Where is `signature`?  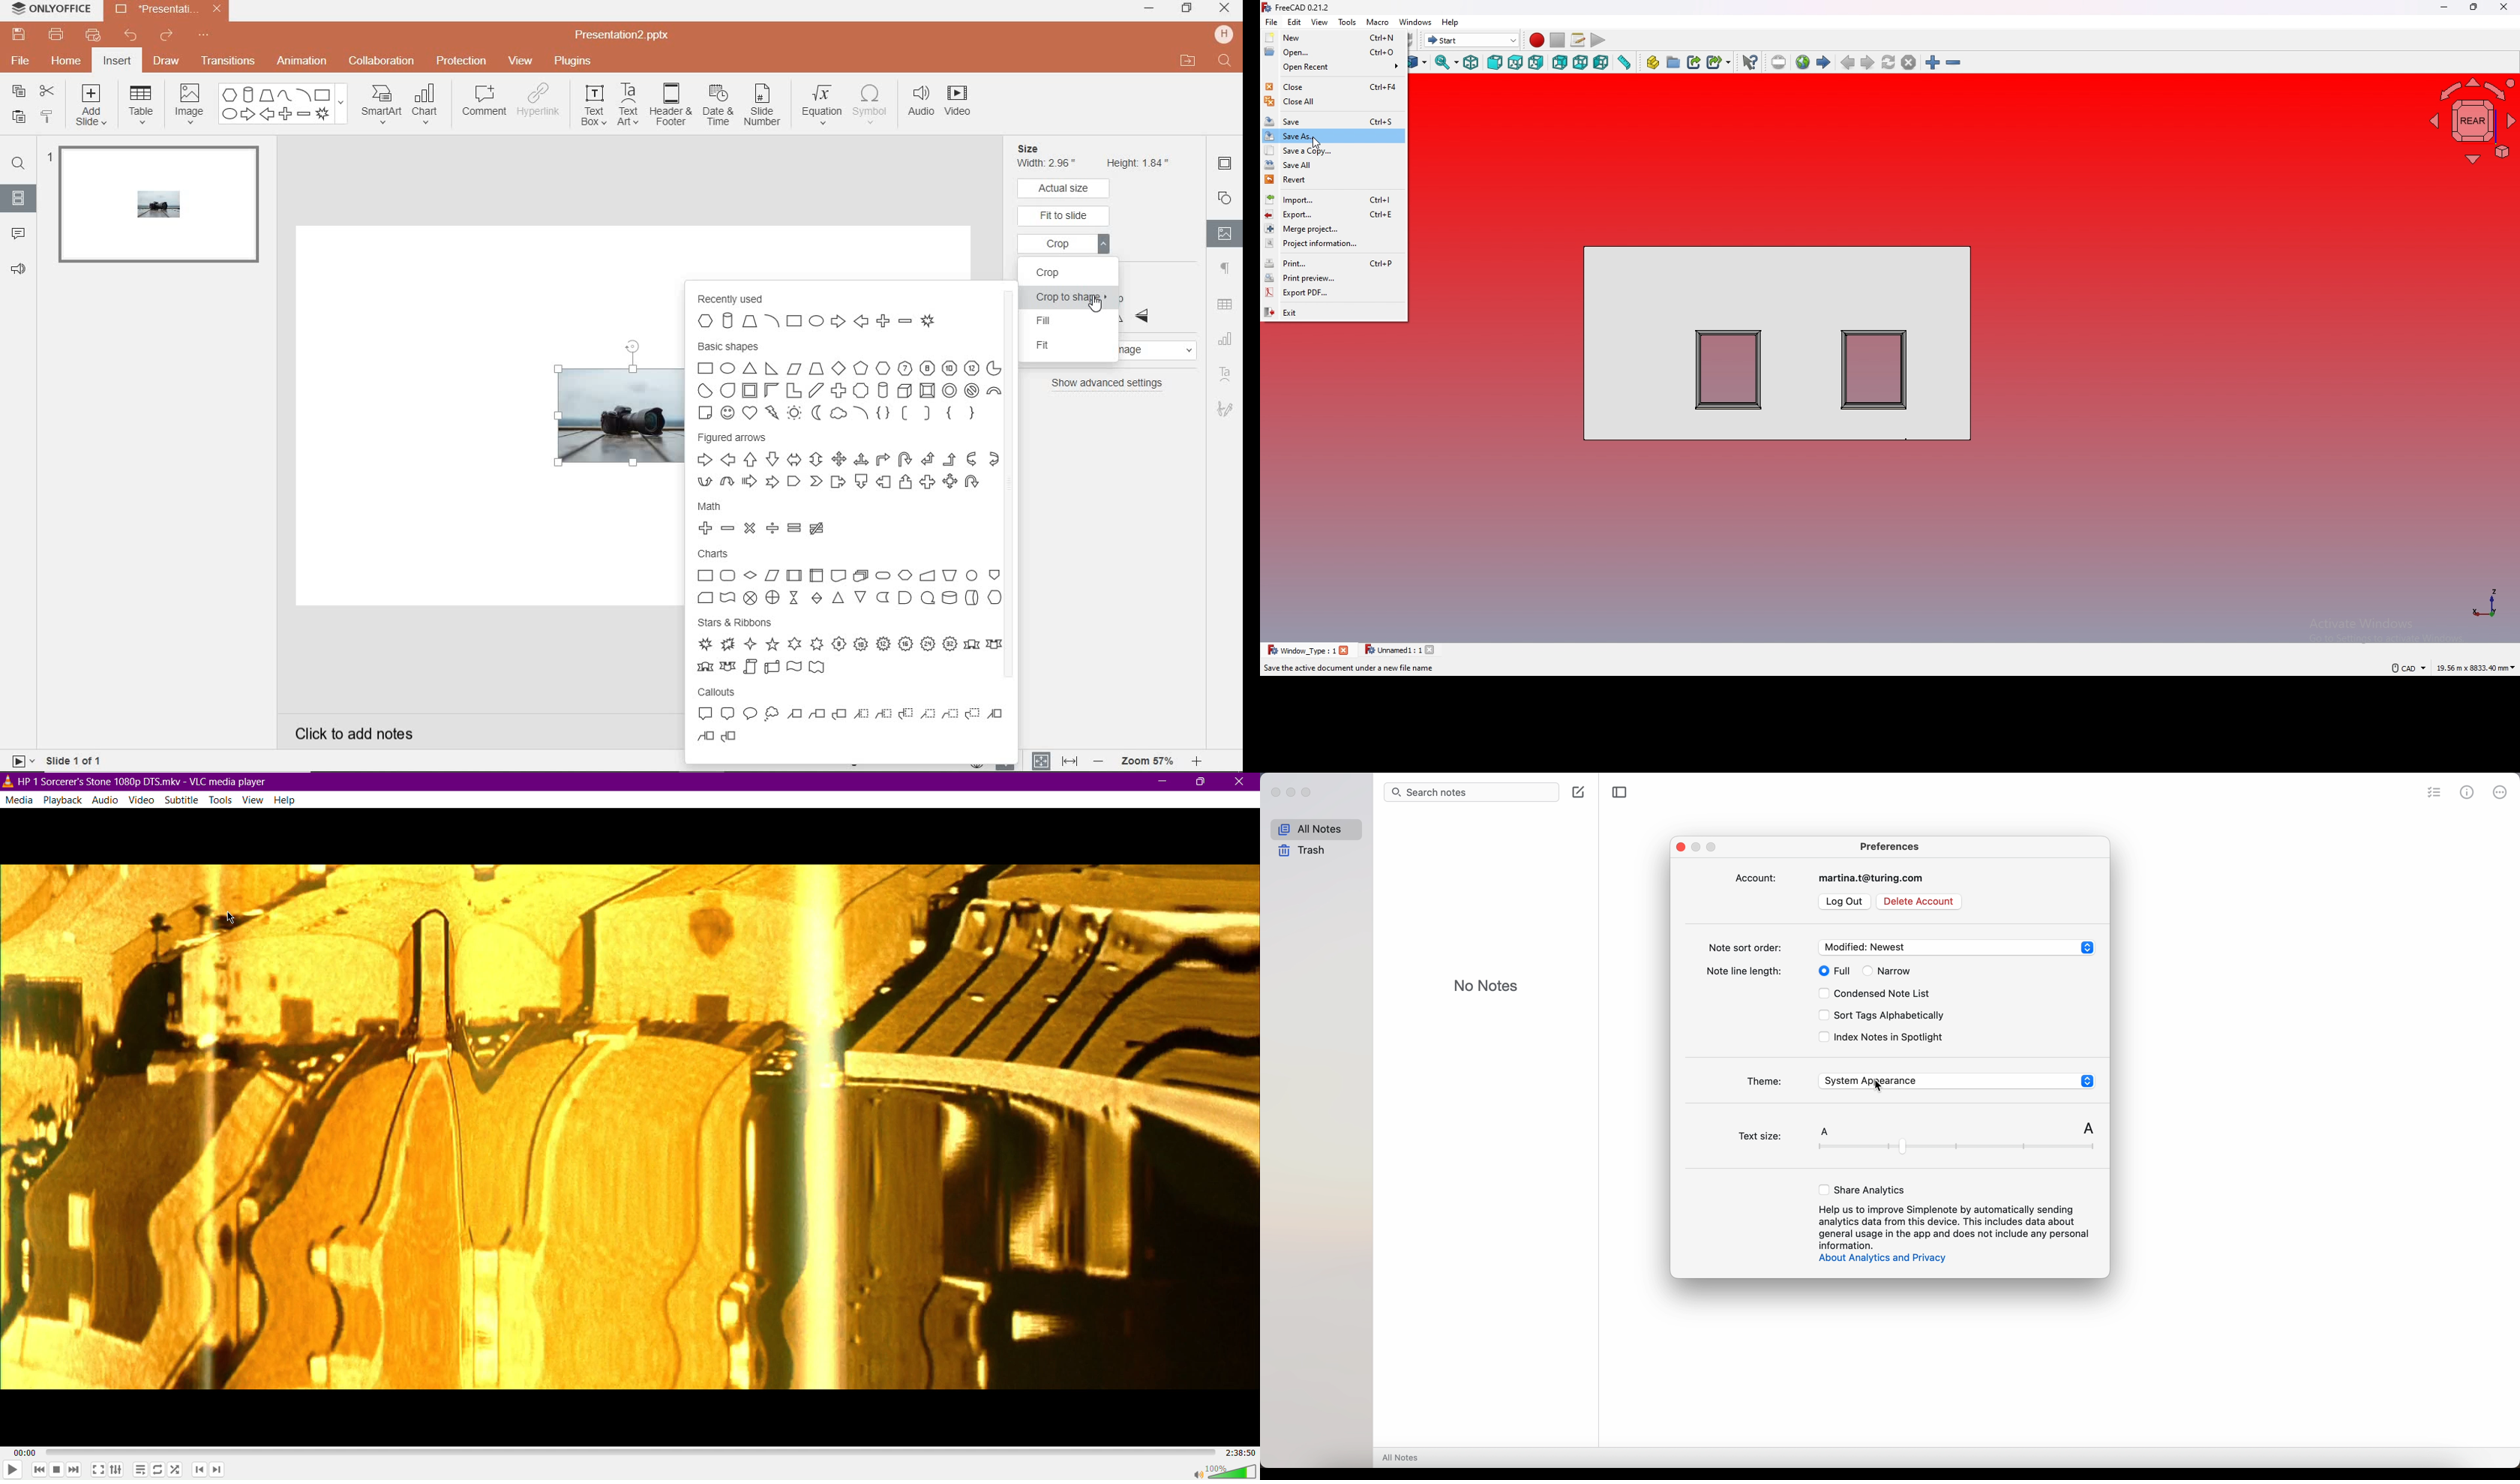
signature is located at coordinates (1225, 409).